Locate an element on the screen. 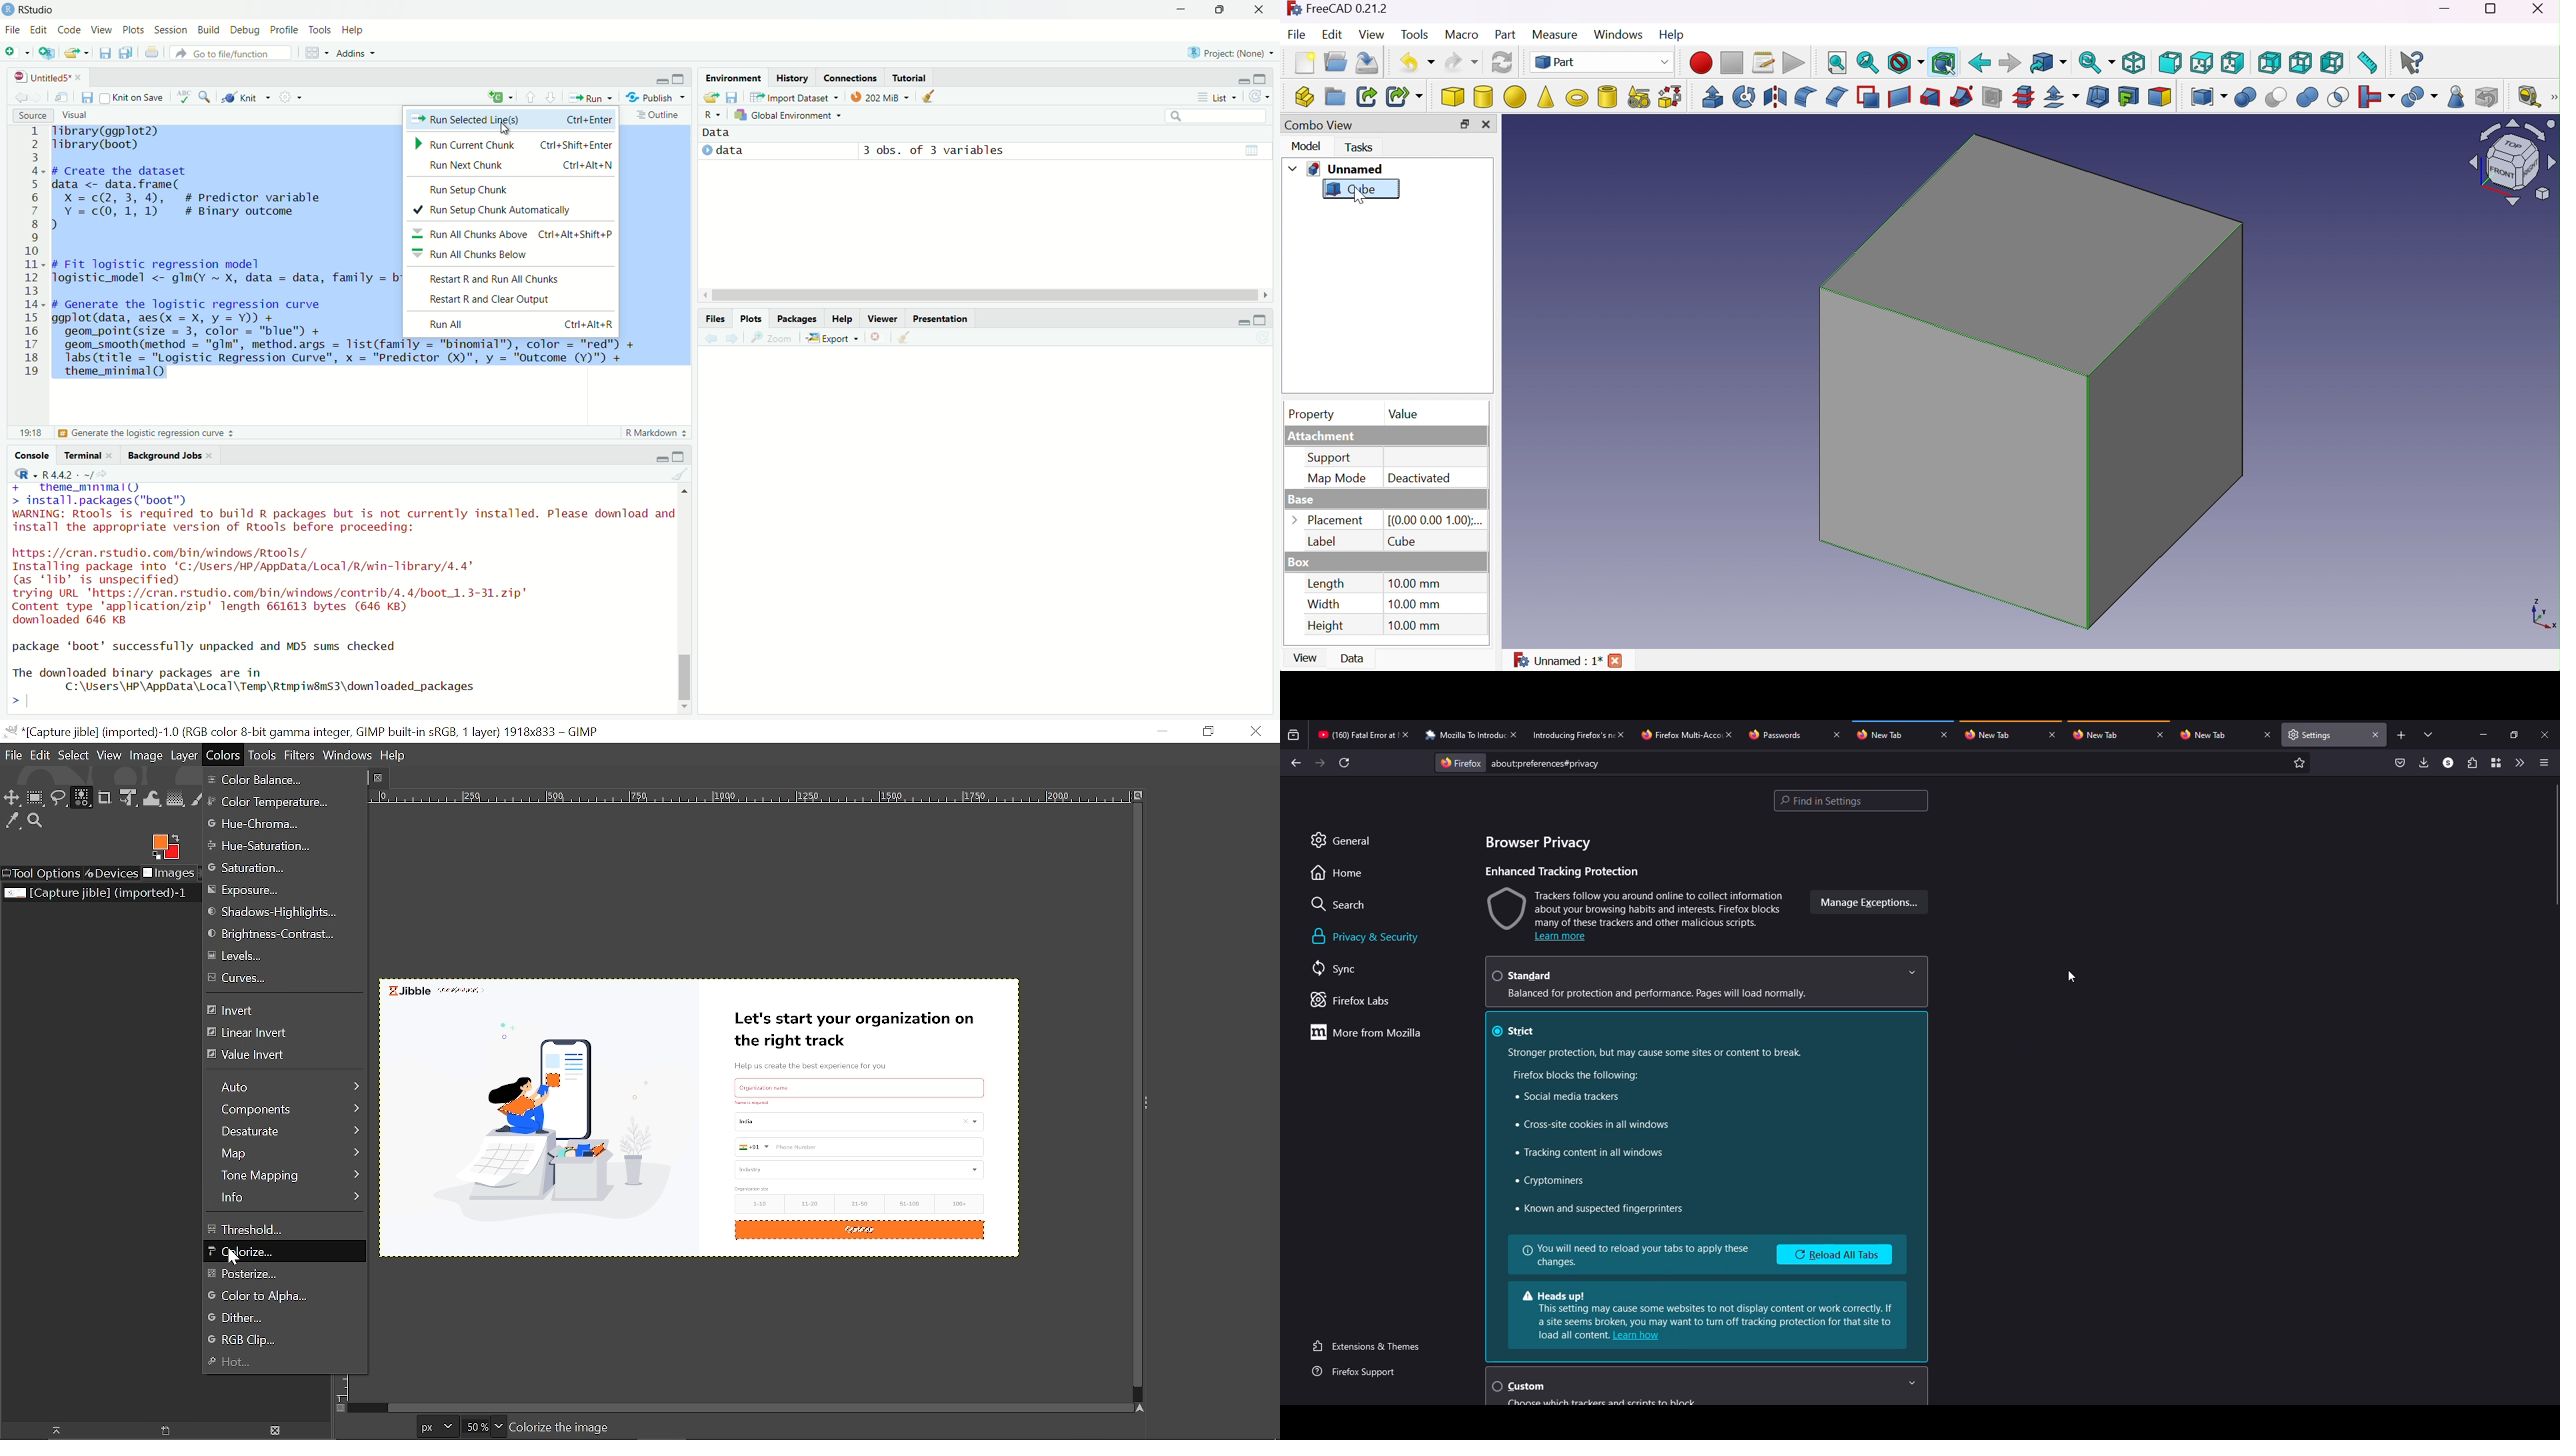 Image resolution: width=2576 pixels, height=1456 pixels. Restart R and Clear Output is located at coordinates (510, 299).